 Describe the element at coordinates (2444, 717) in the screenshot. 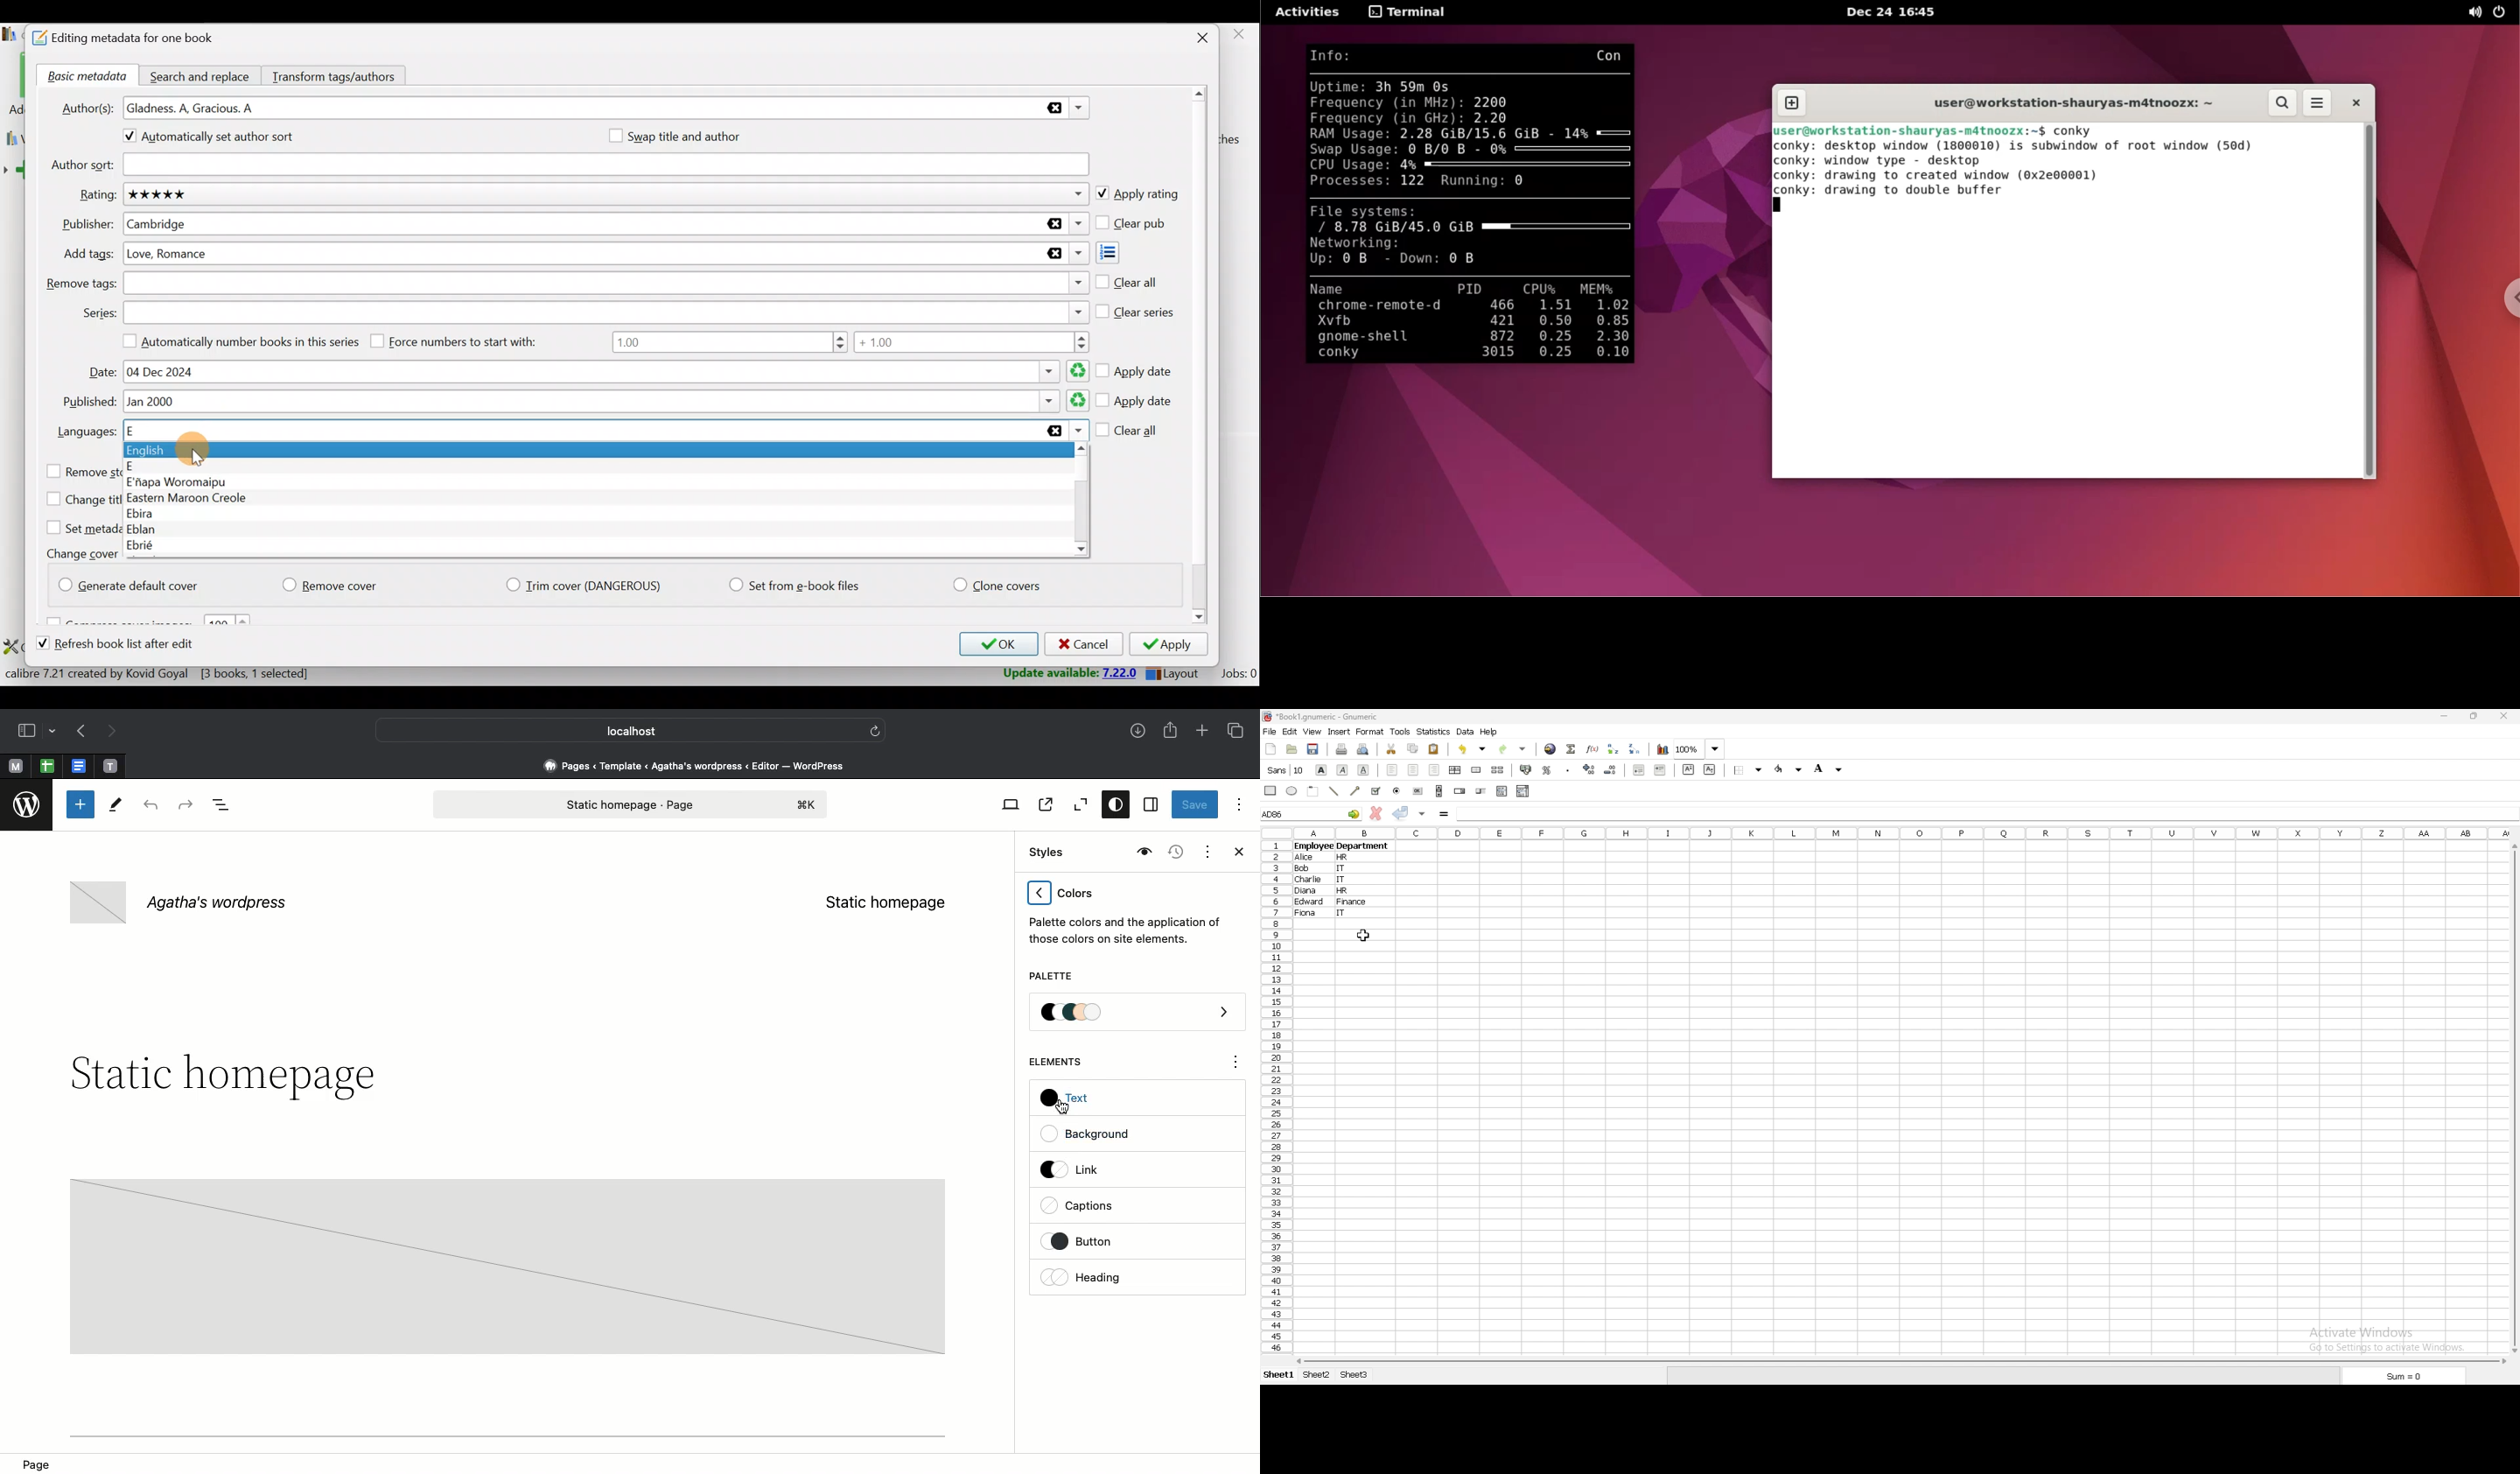

I see `minimize` at that location.